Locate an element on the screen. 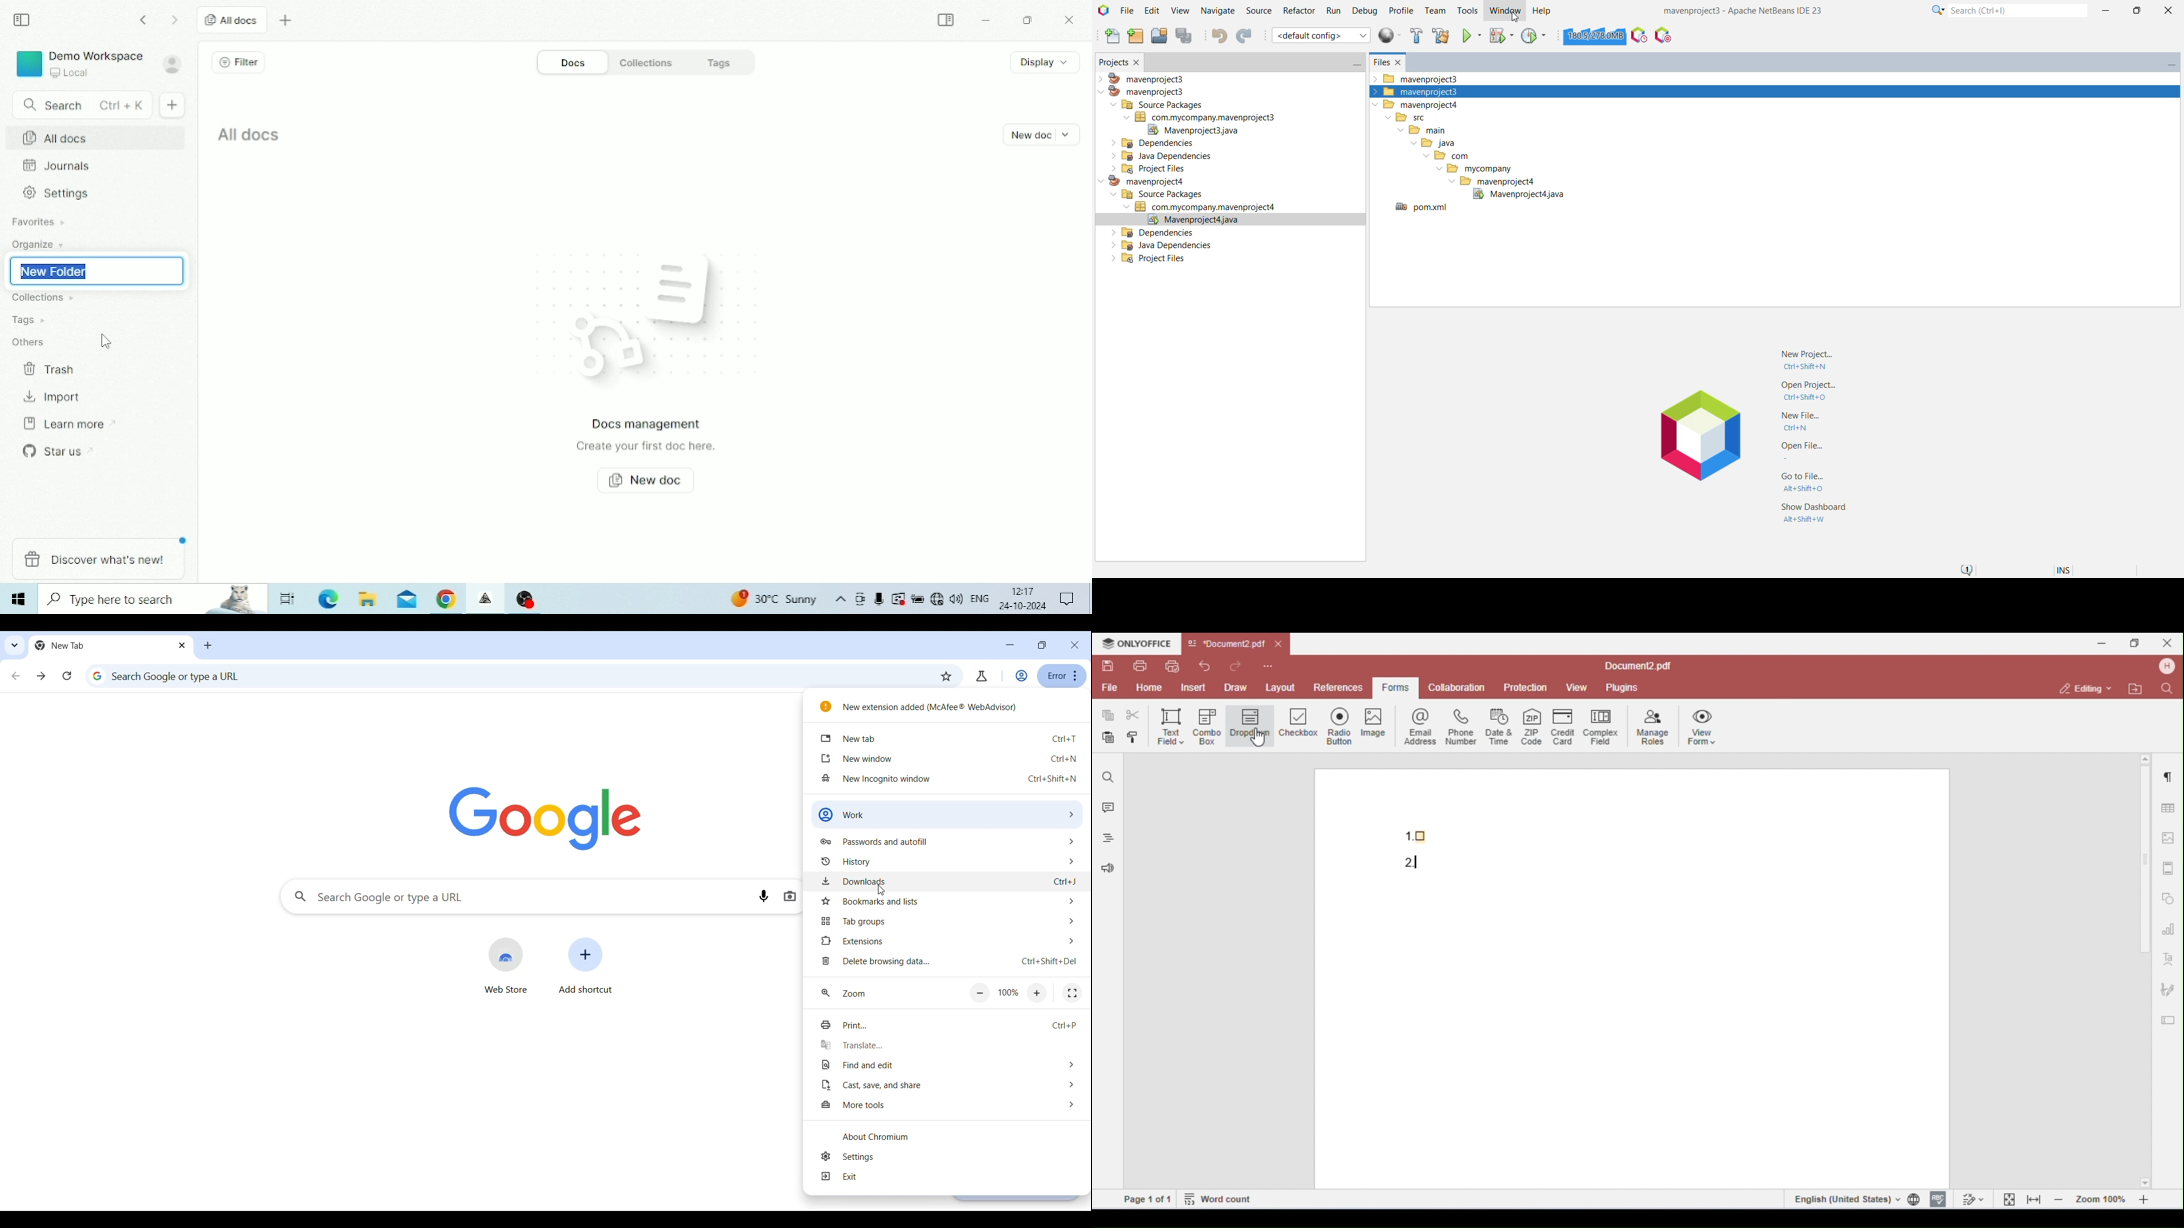 Image resolution: width=2184 pixels, height=1232 pixels. Task View is located at coordinates (289, 598).